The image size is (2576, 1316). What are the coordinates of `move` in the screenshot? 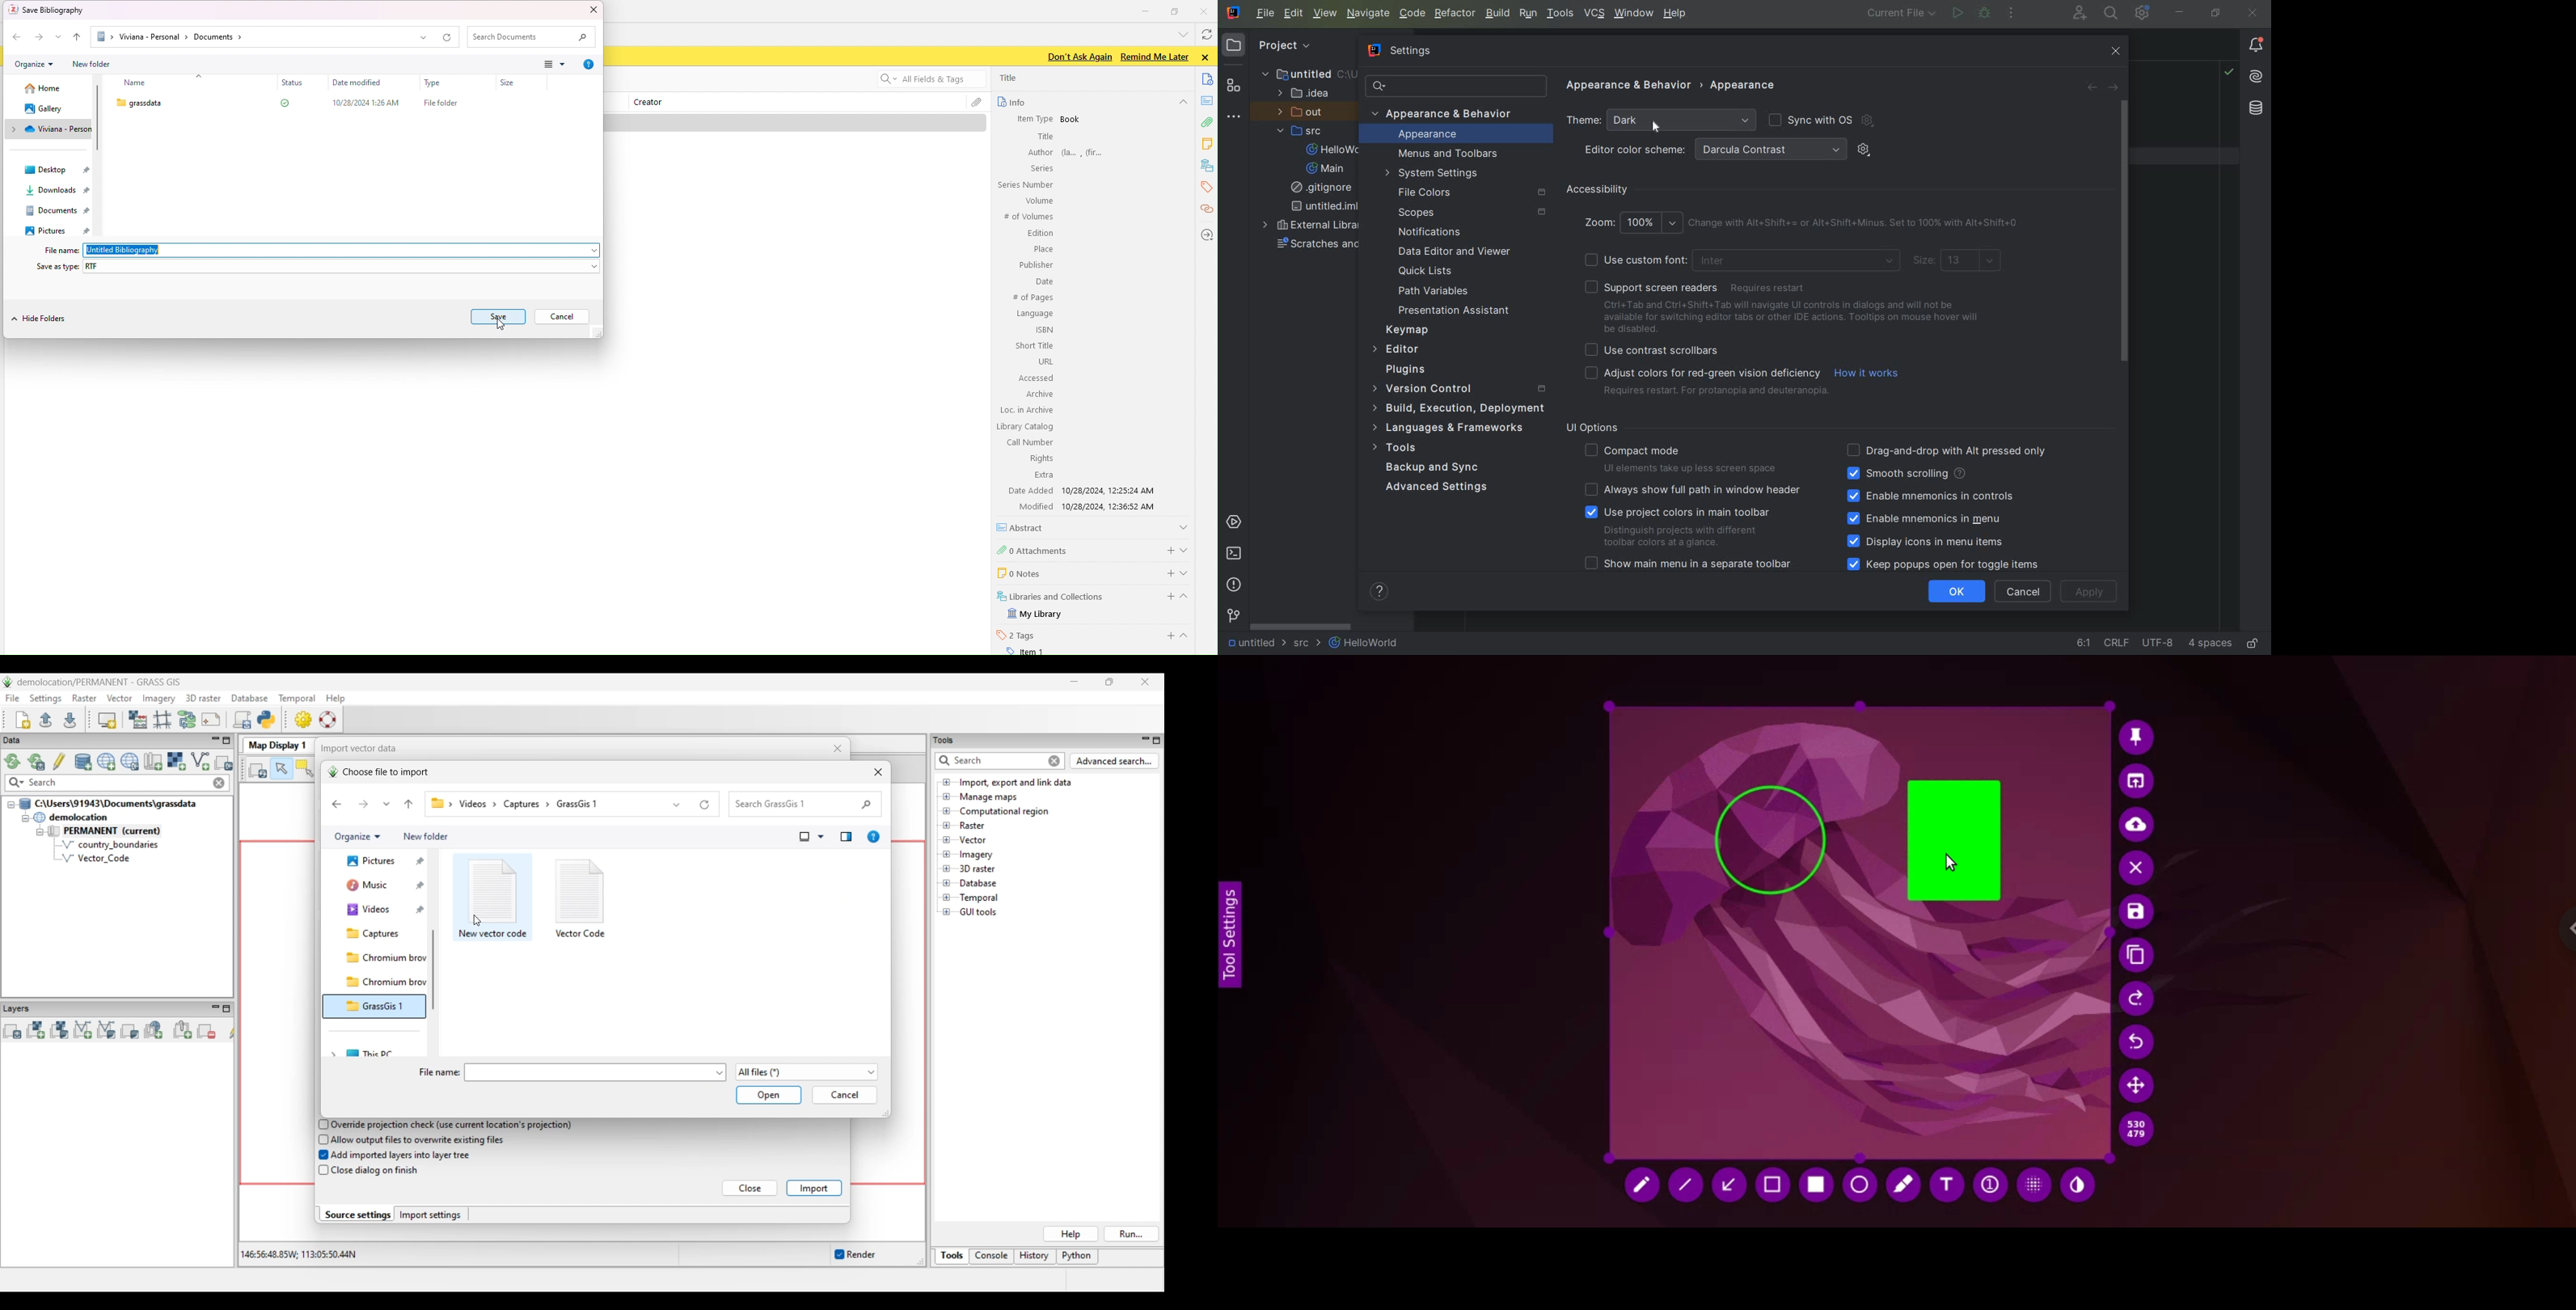 It's located at (2139, 1087).